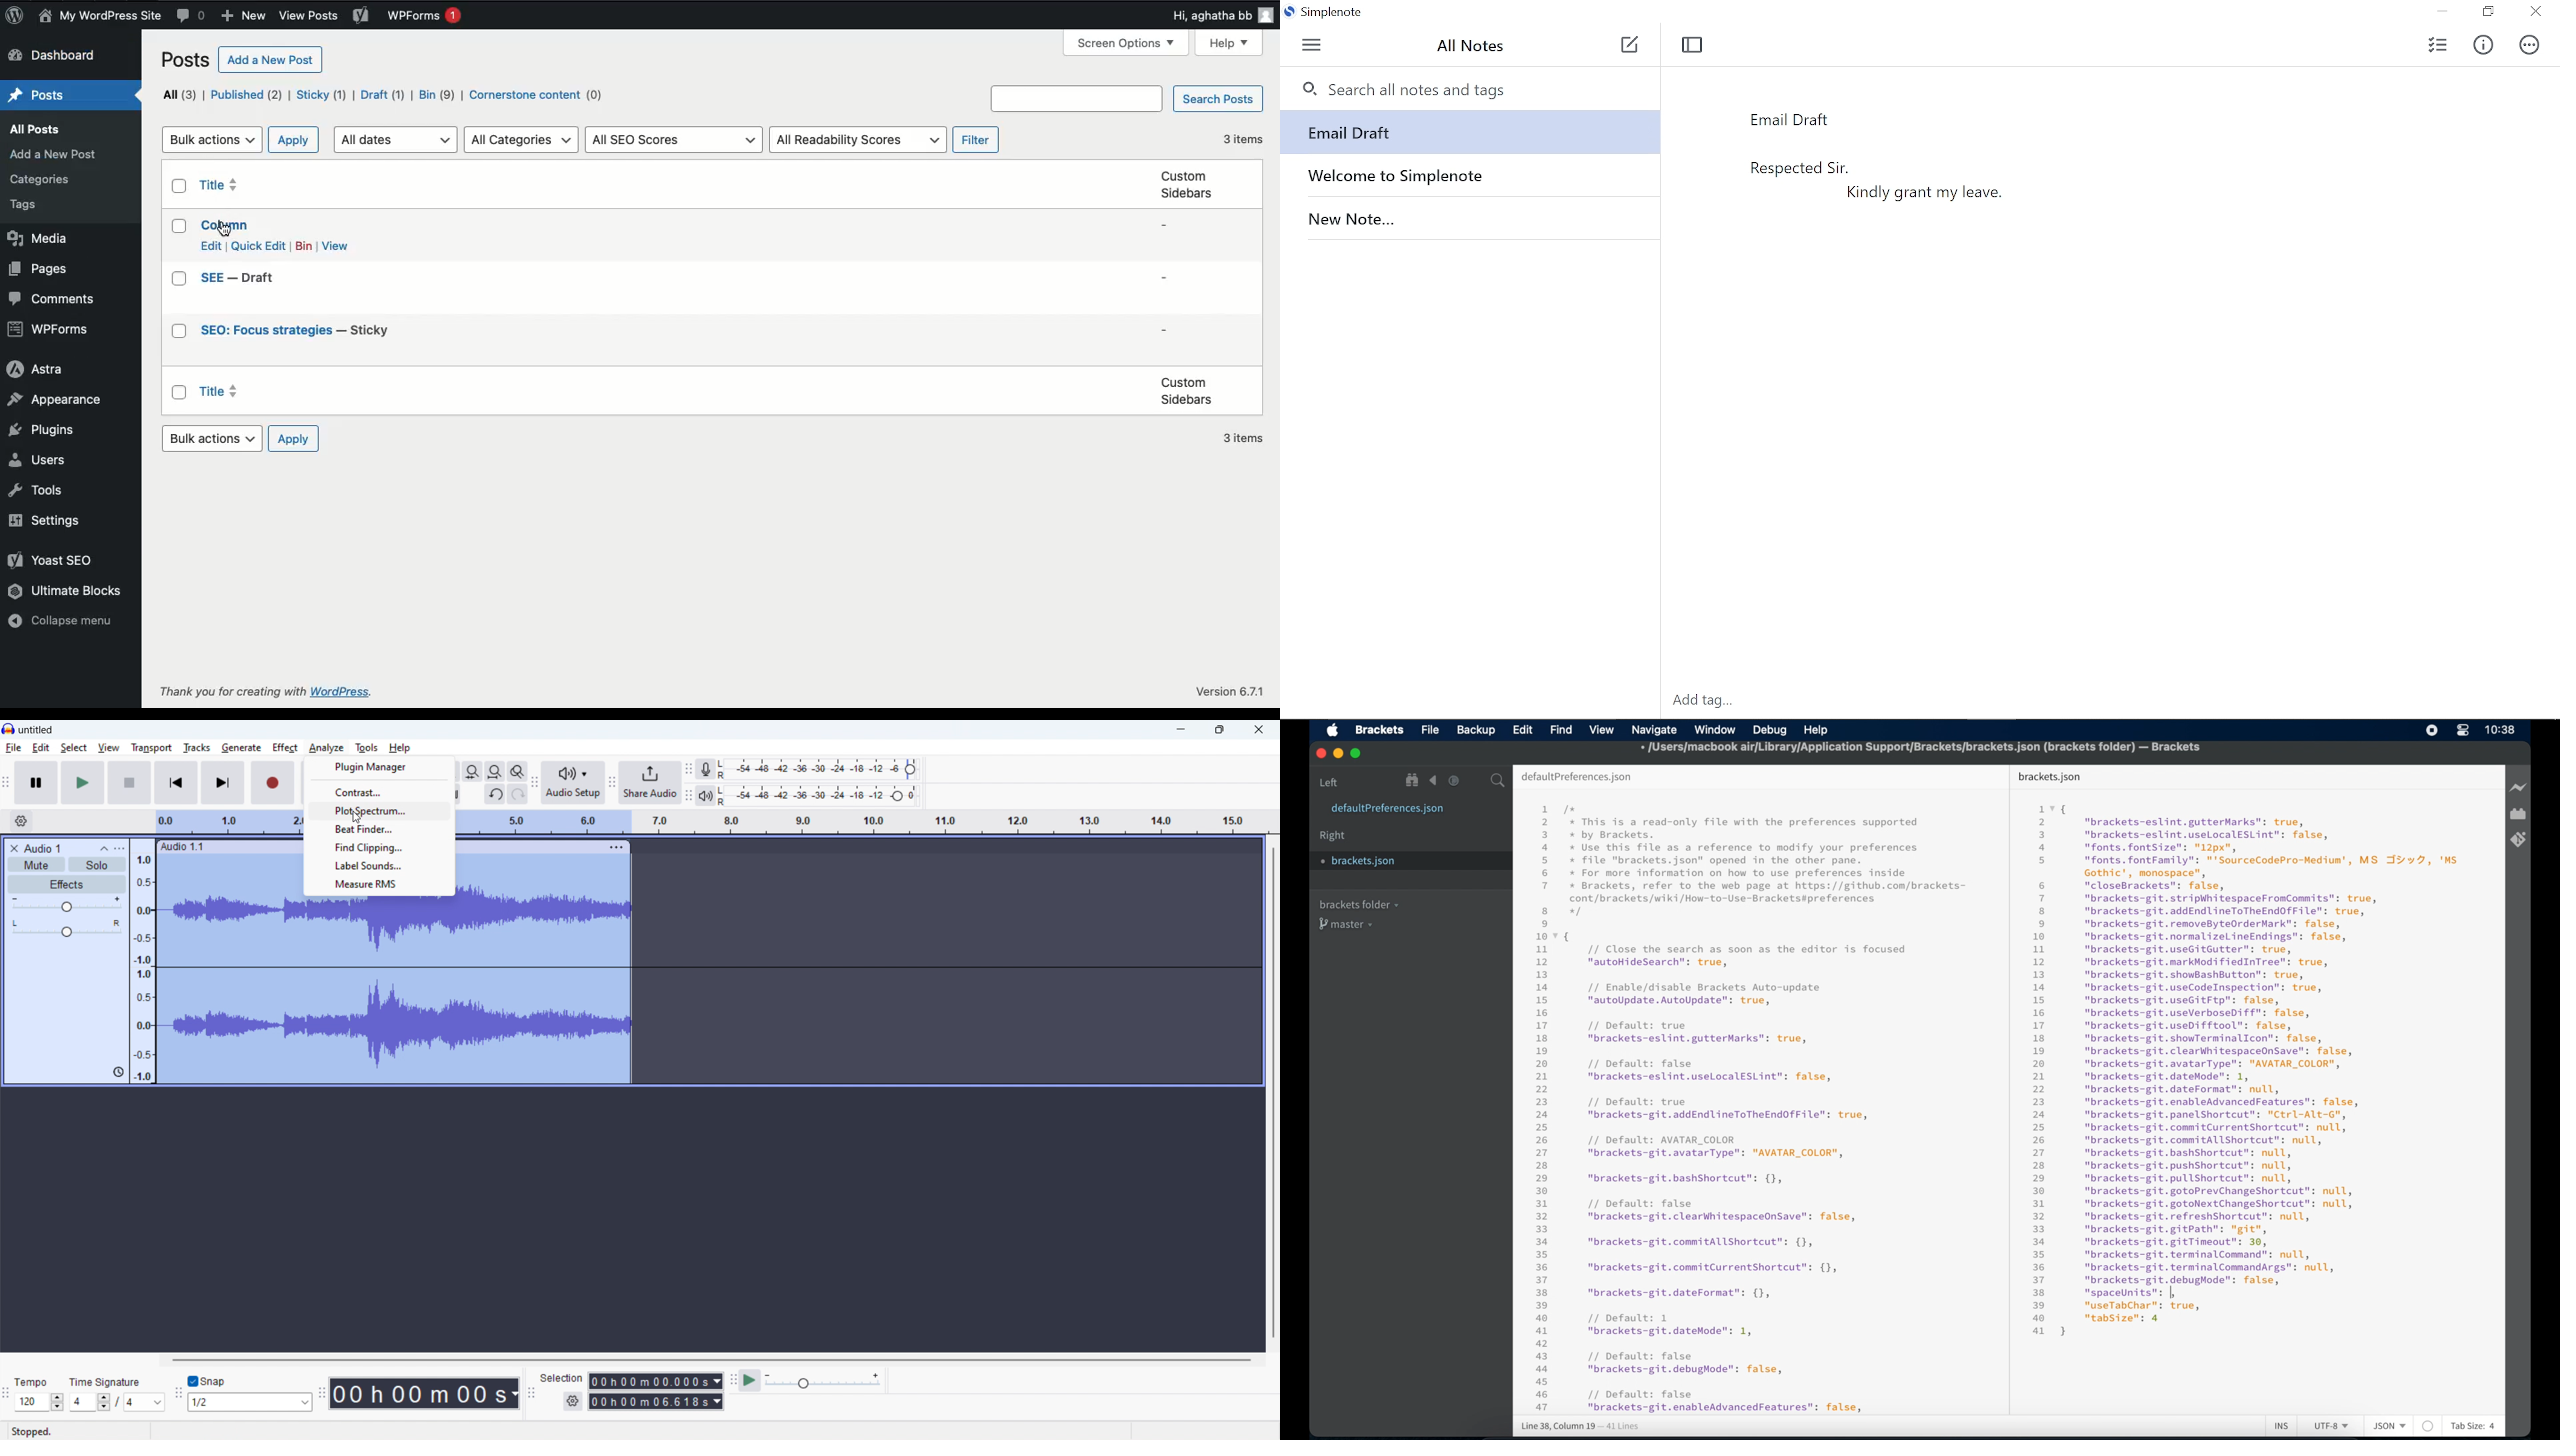 The height and width of the screenshot is (1456, 2576). I want to click on Ultimate blocks, so click(68, 592).